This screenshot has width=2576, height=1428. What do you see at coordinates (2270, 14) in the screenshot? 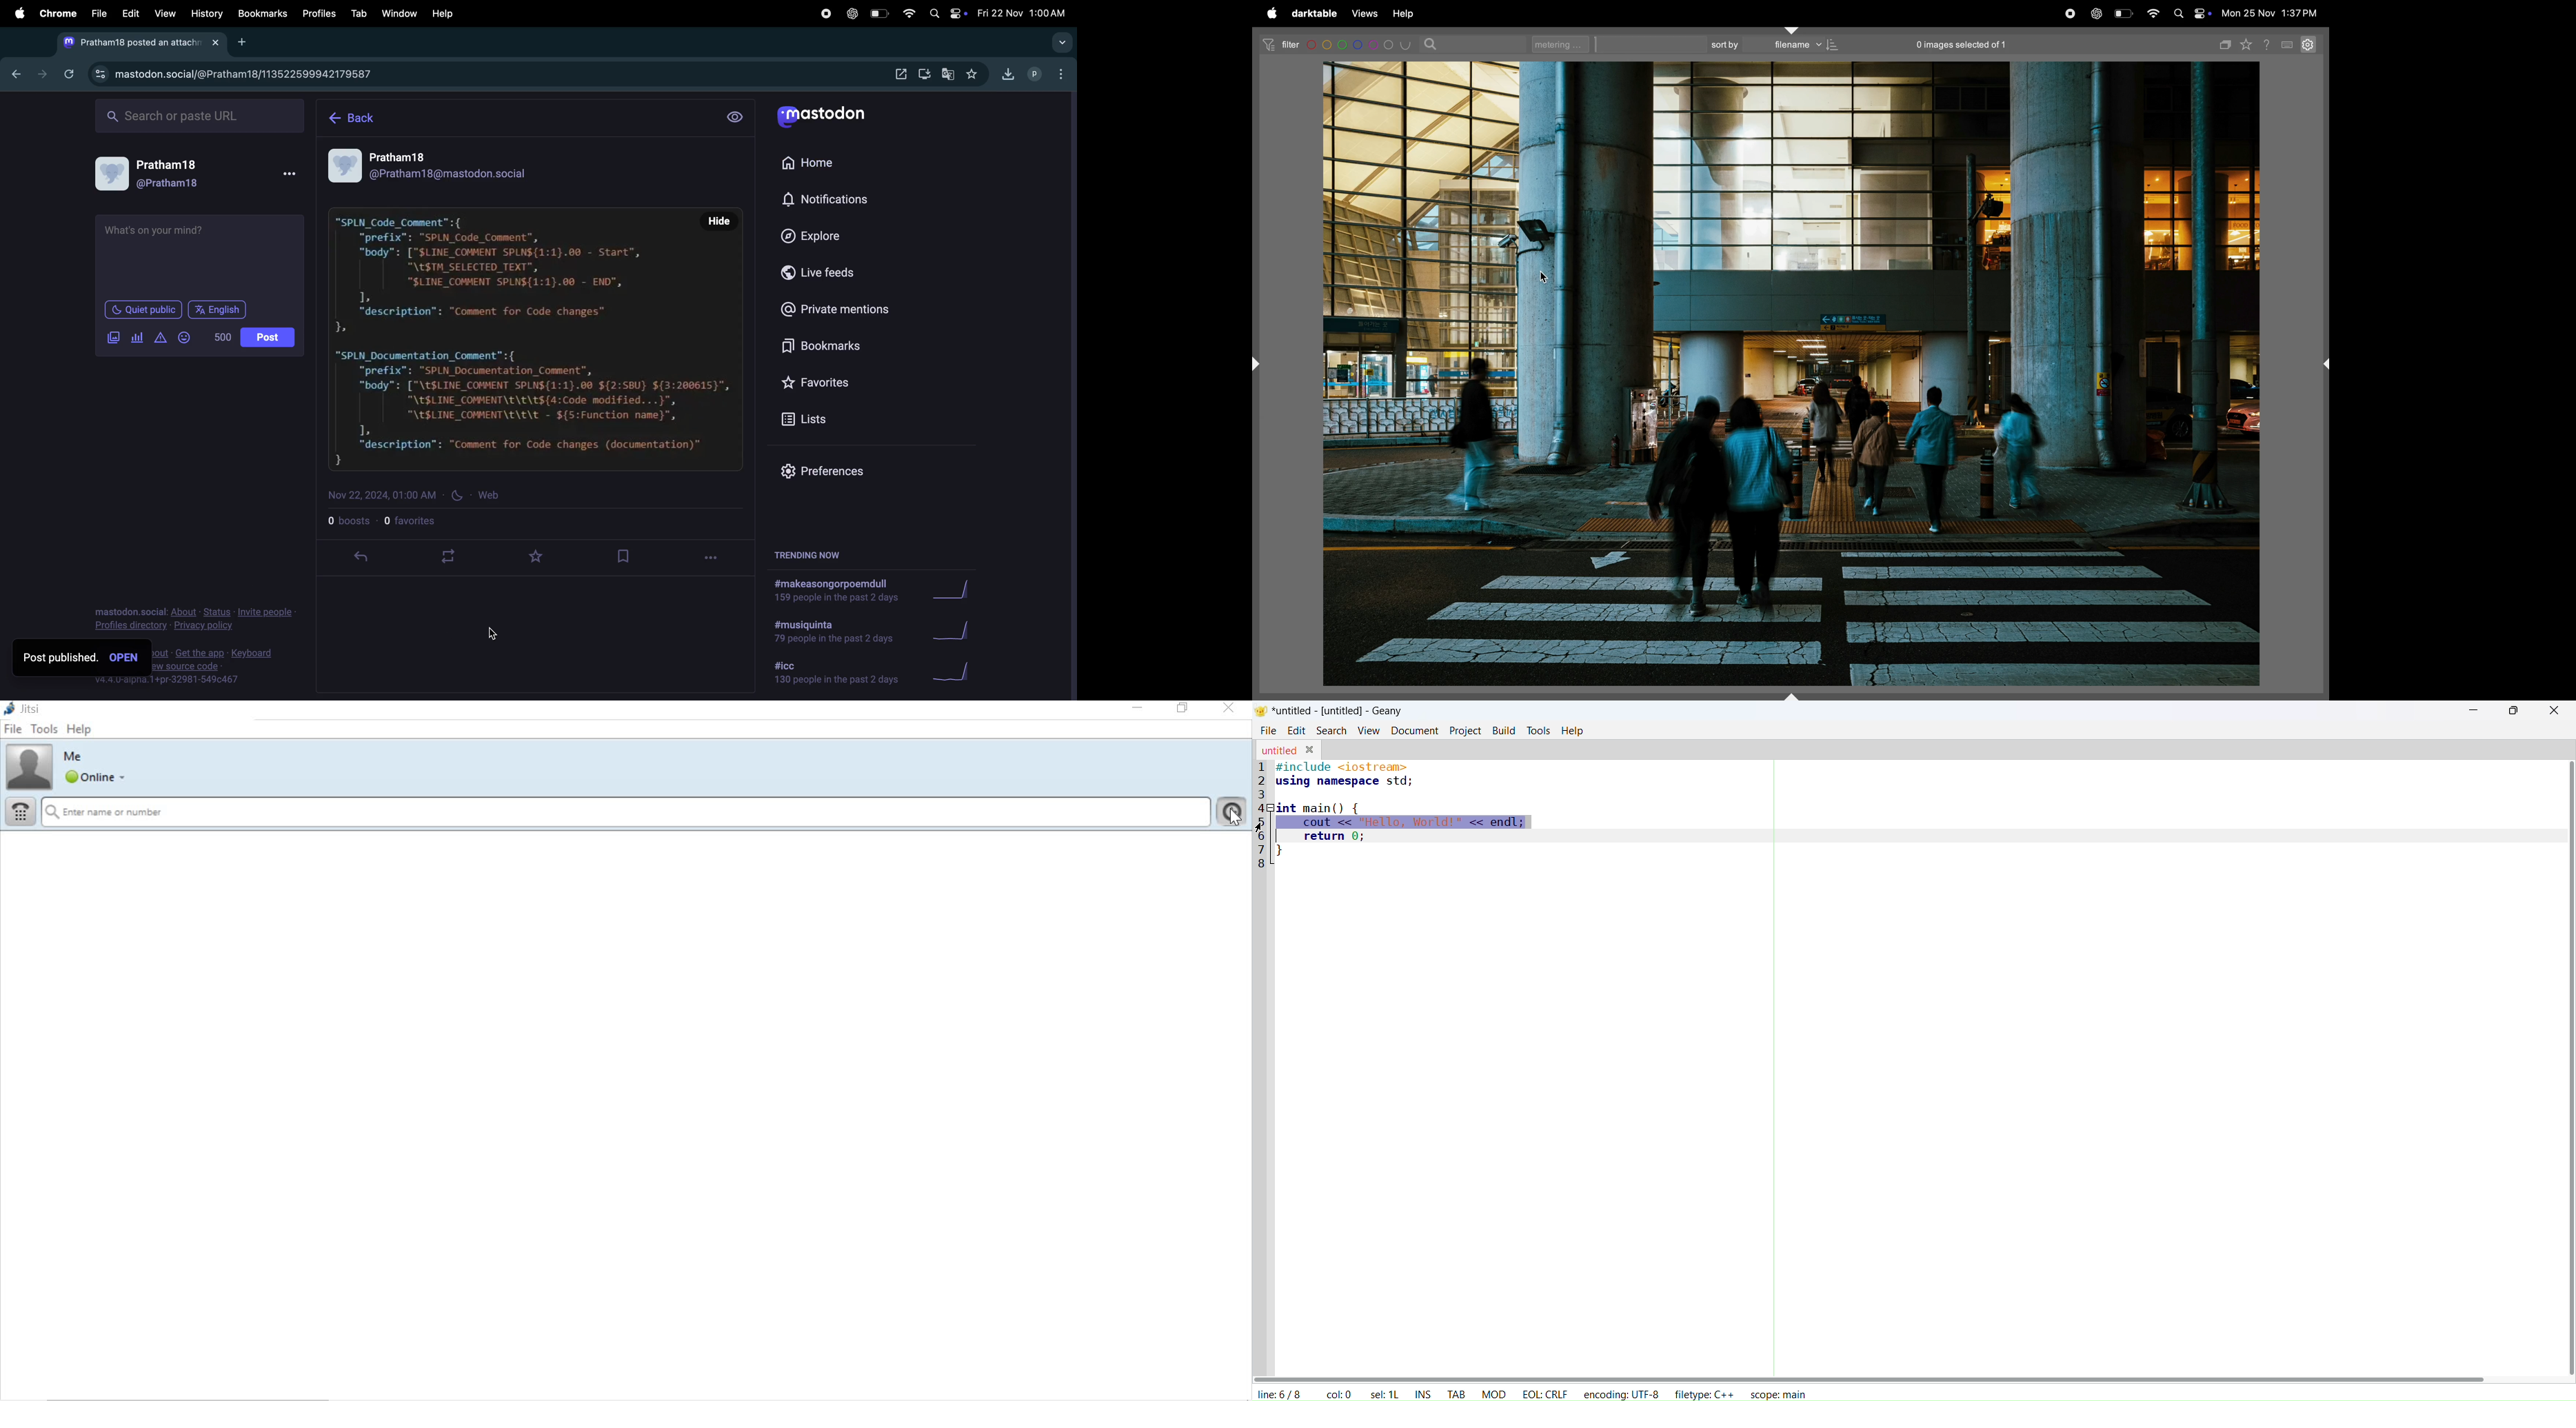
I see `date and time` at bounding box center [2270, 14].